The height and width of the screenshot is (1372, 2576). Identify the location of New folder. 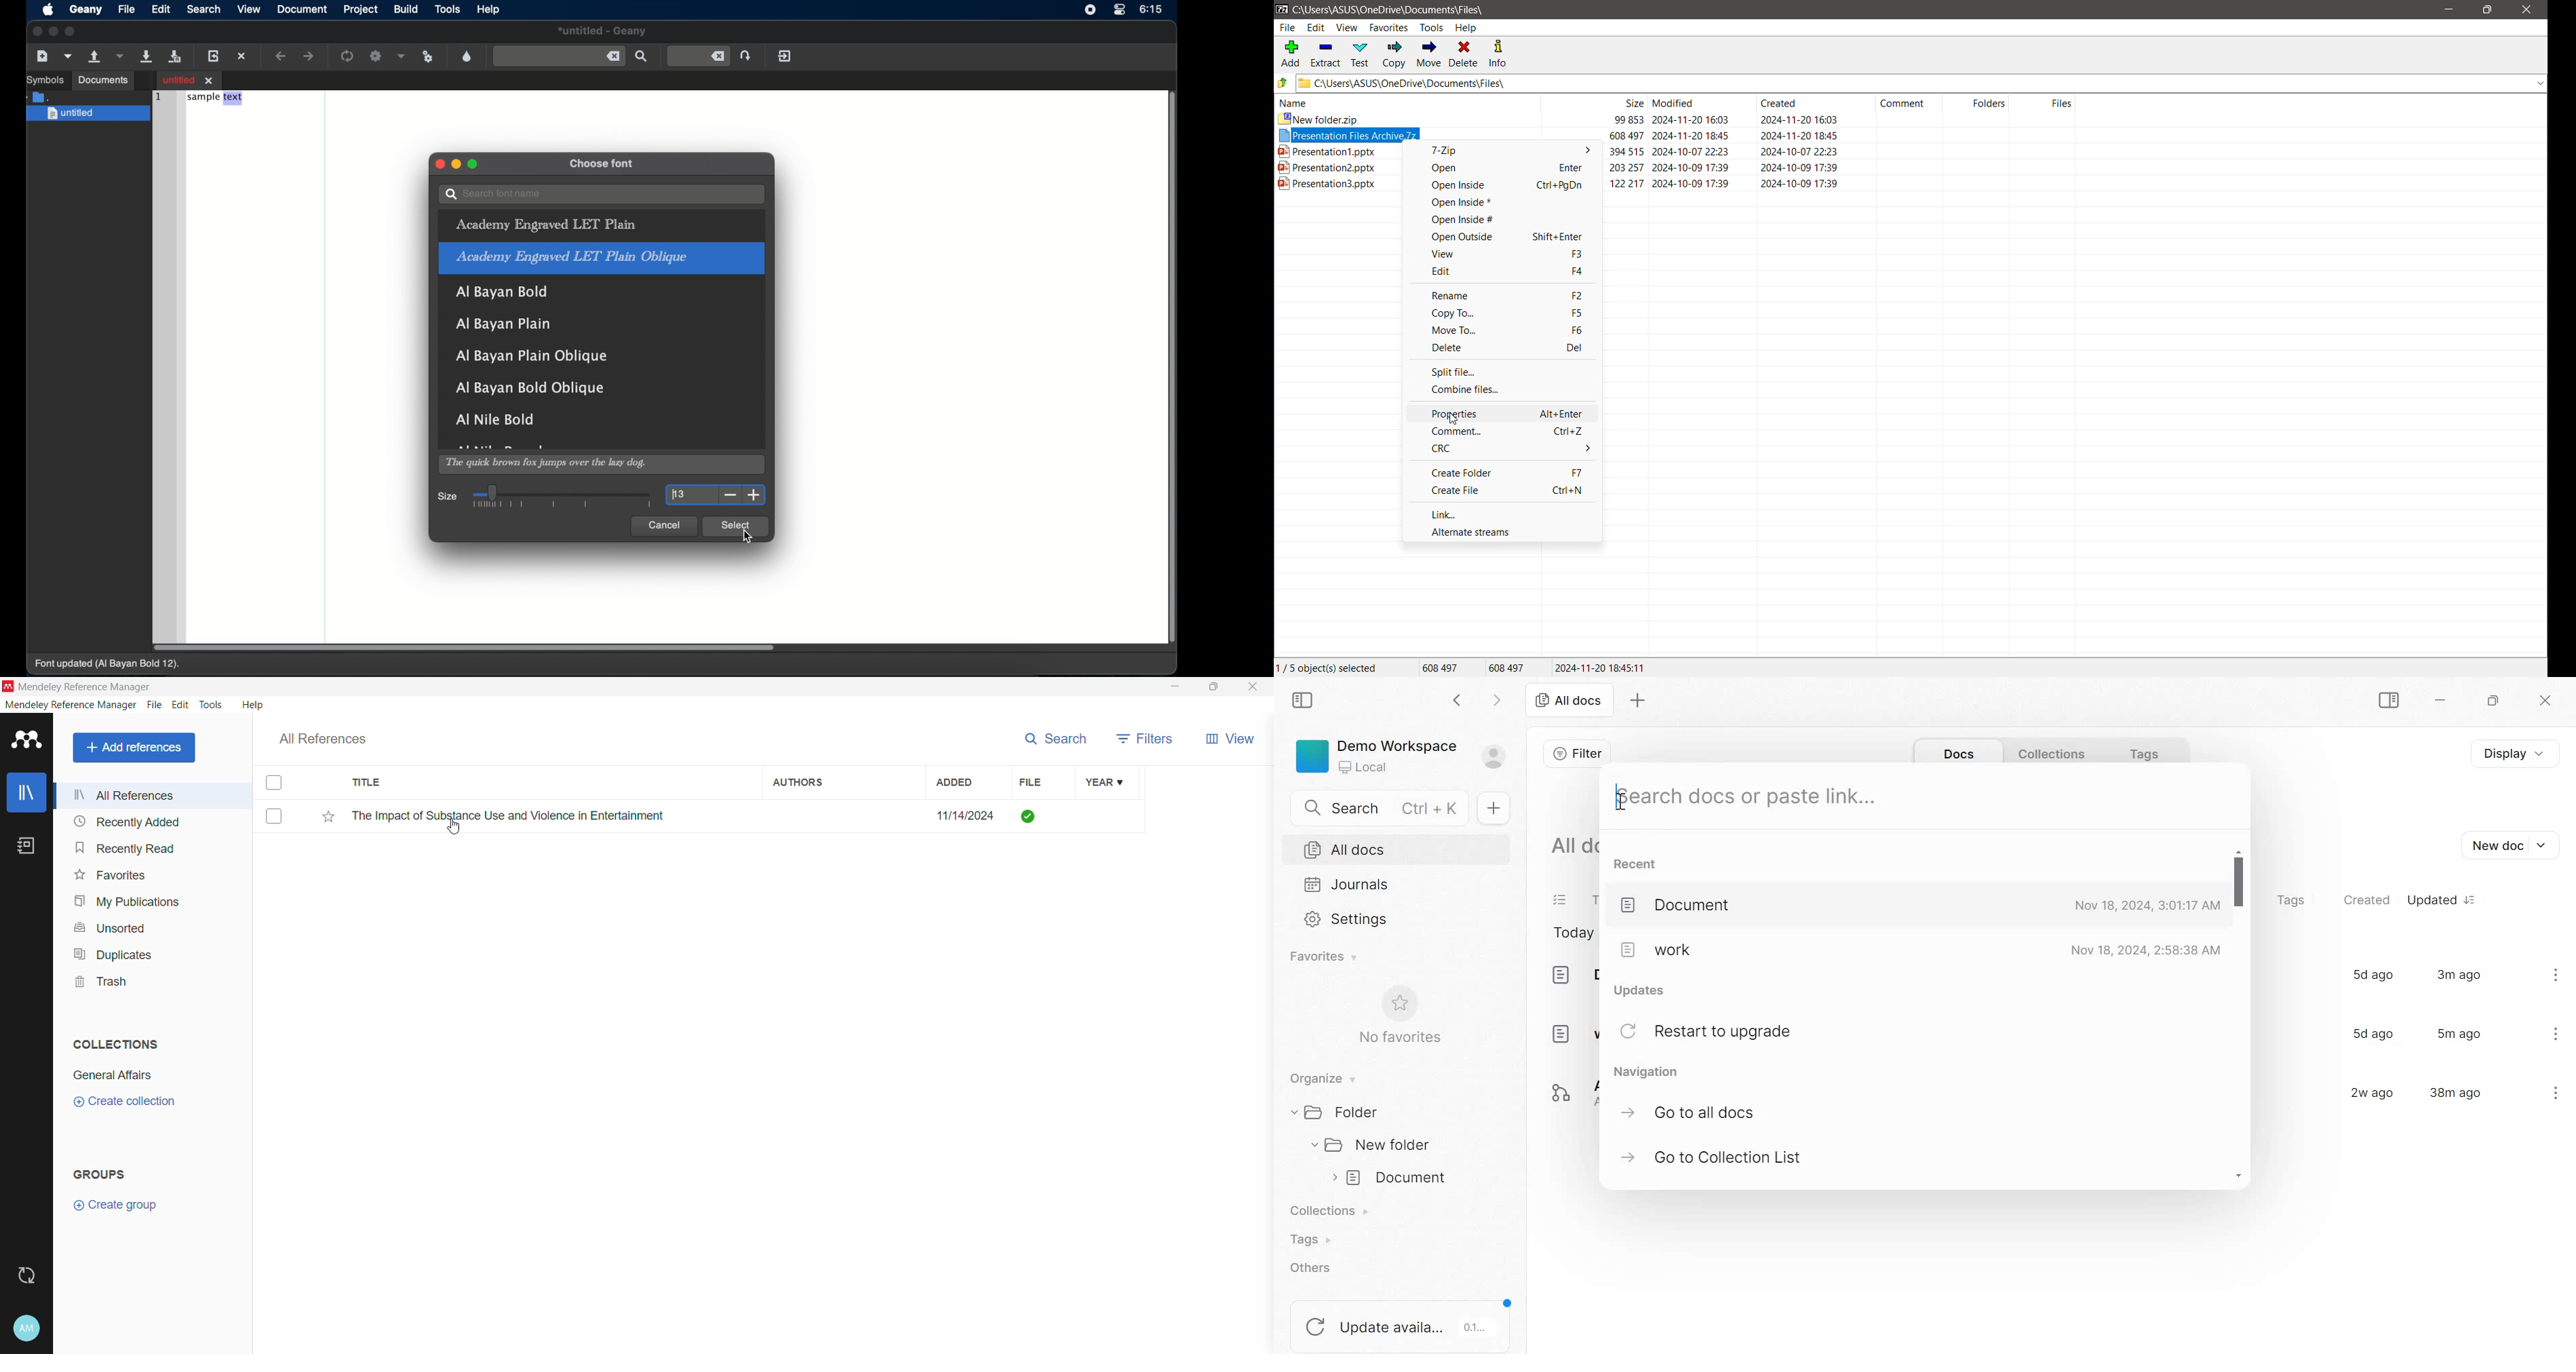
(1371, 1144).